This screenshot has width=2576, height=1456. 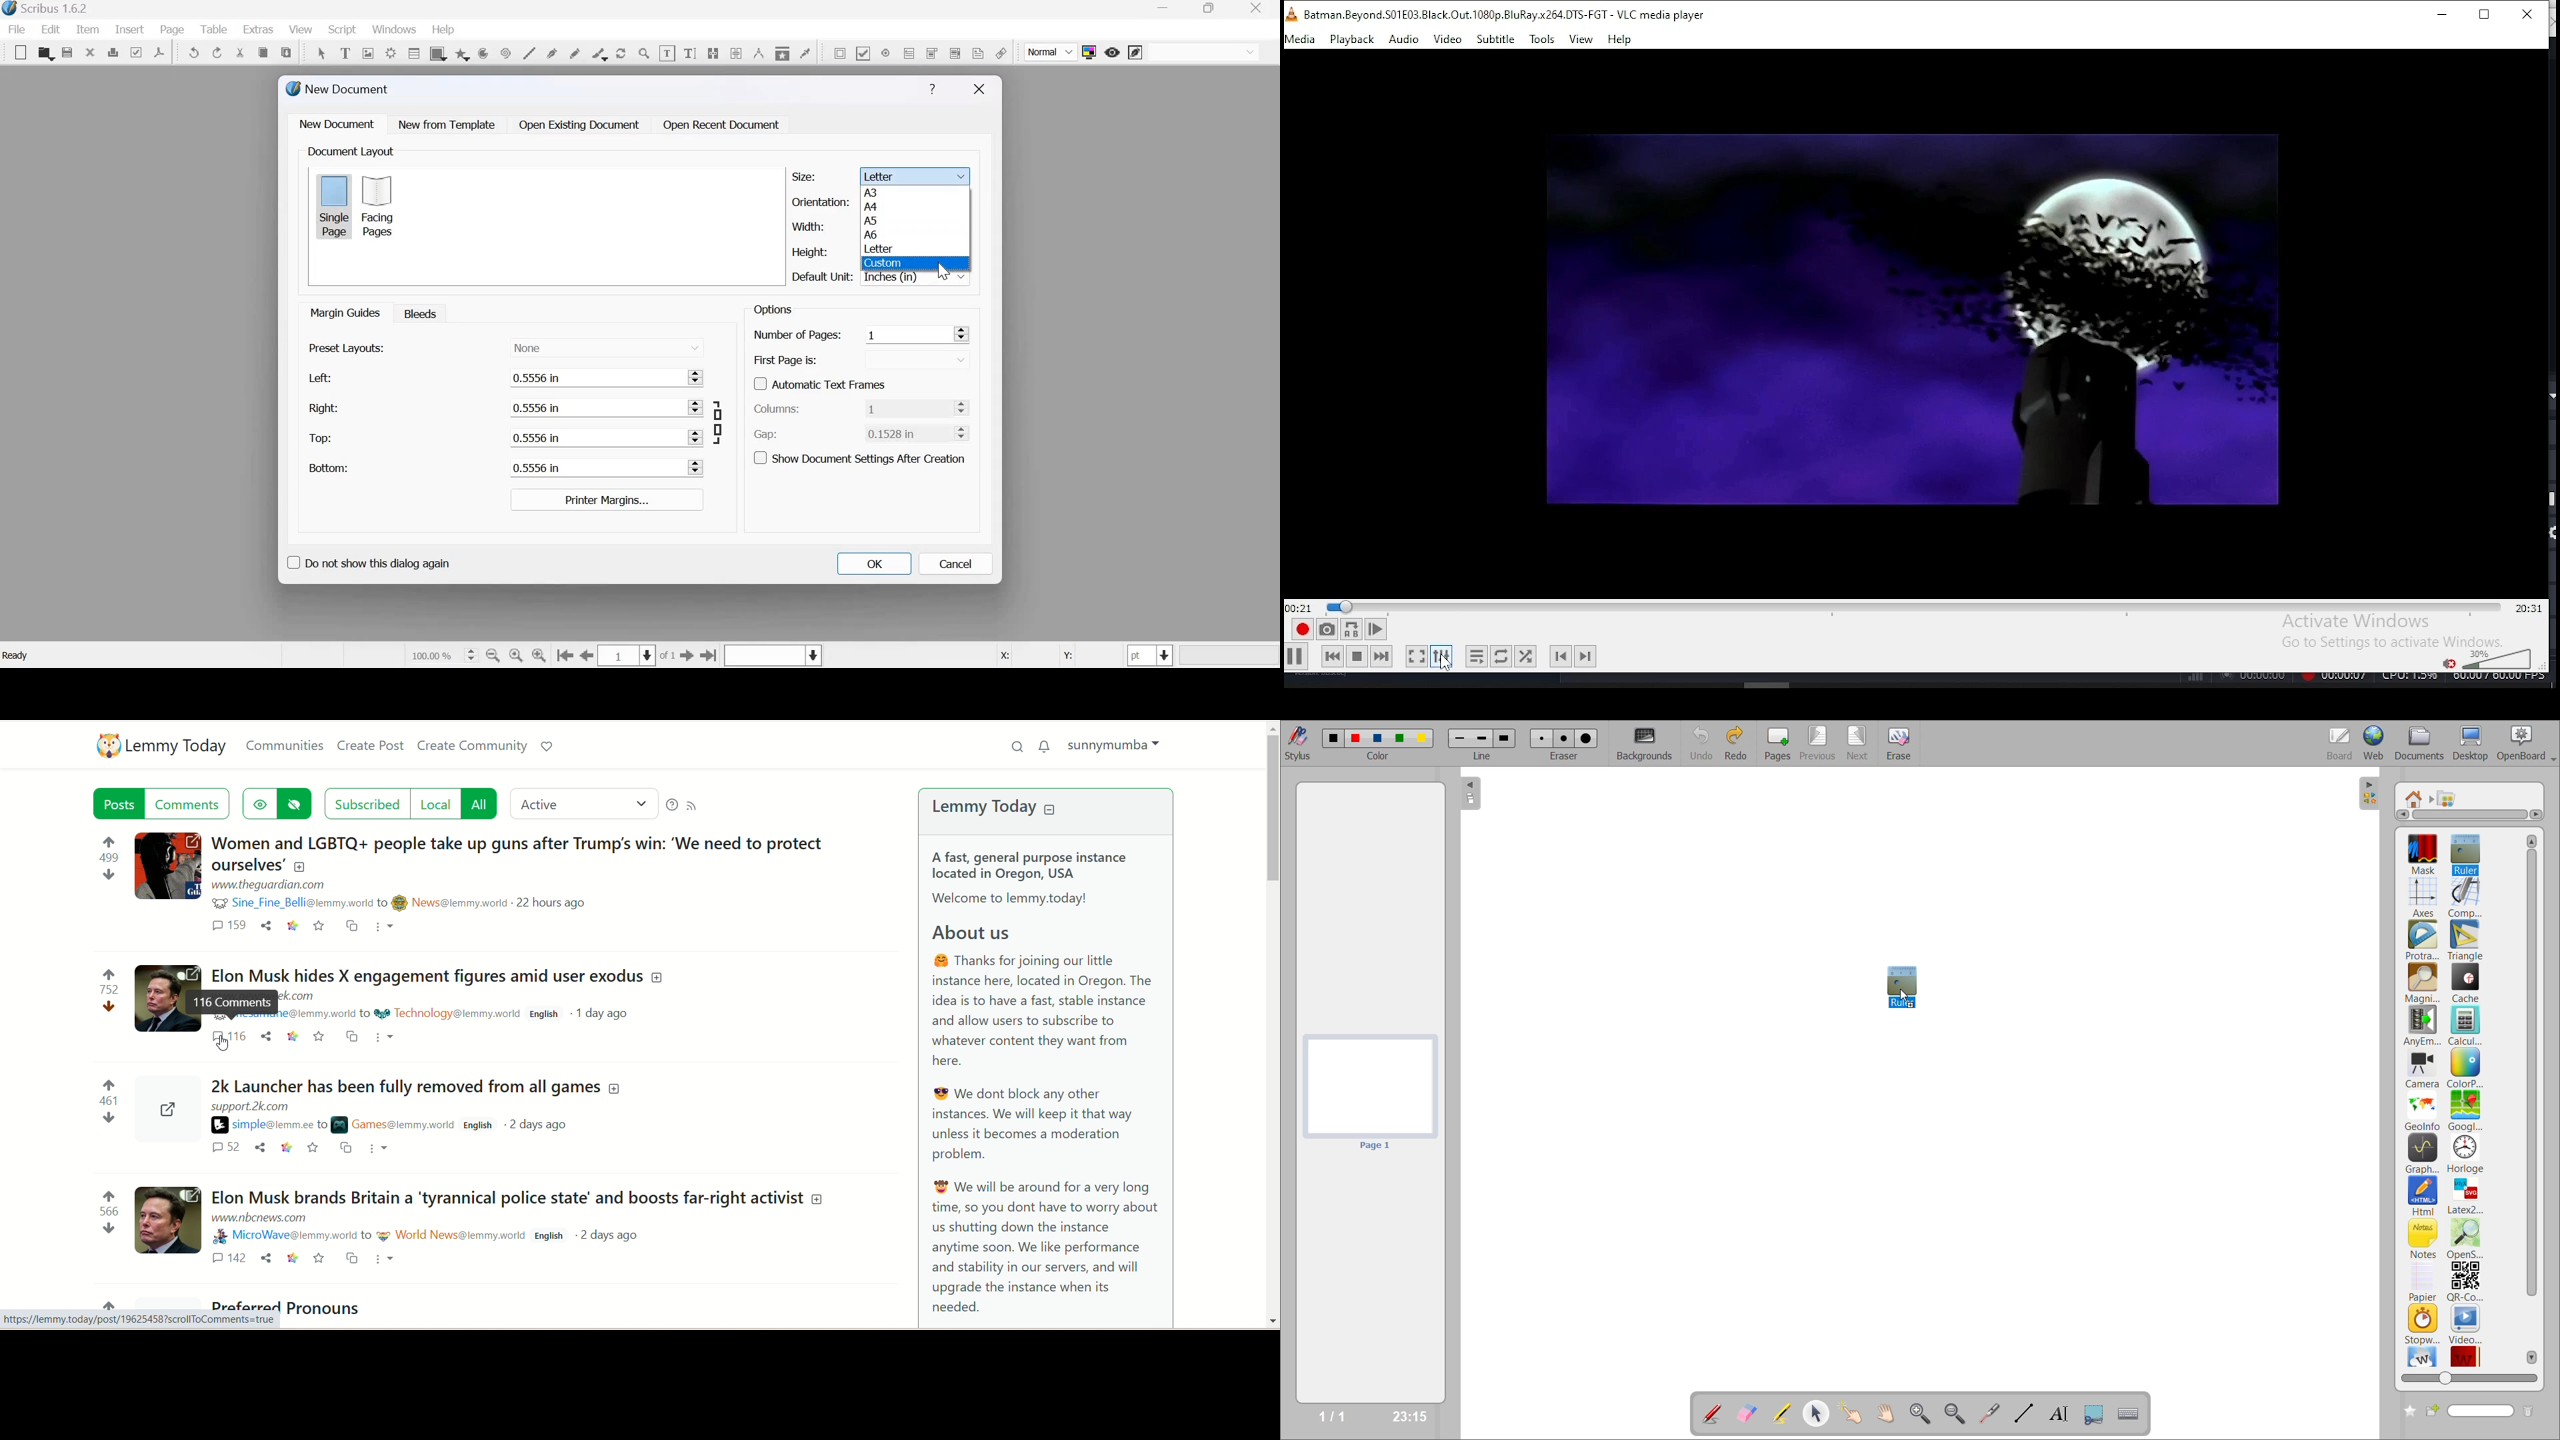 I want to click on bezier curve, so click(x=553, y=52).